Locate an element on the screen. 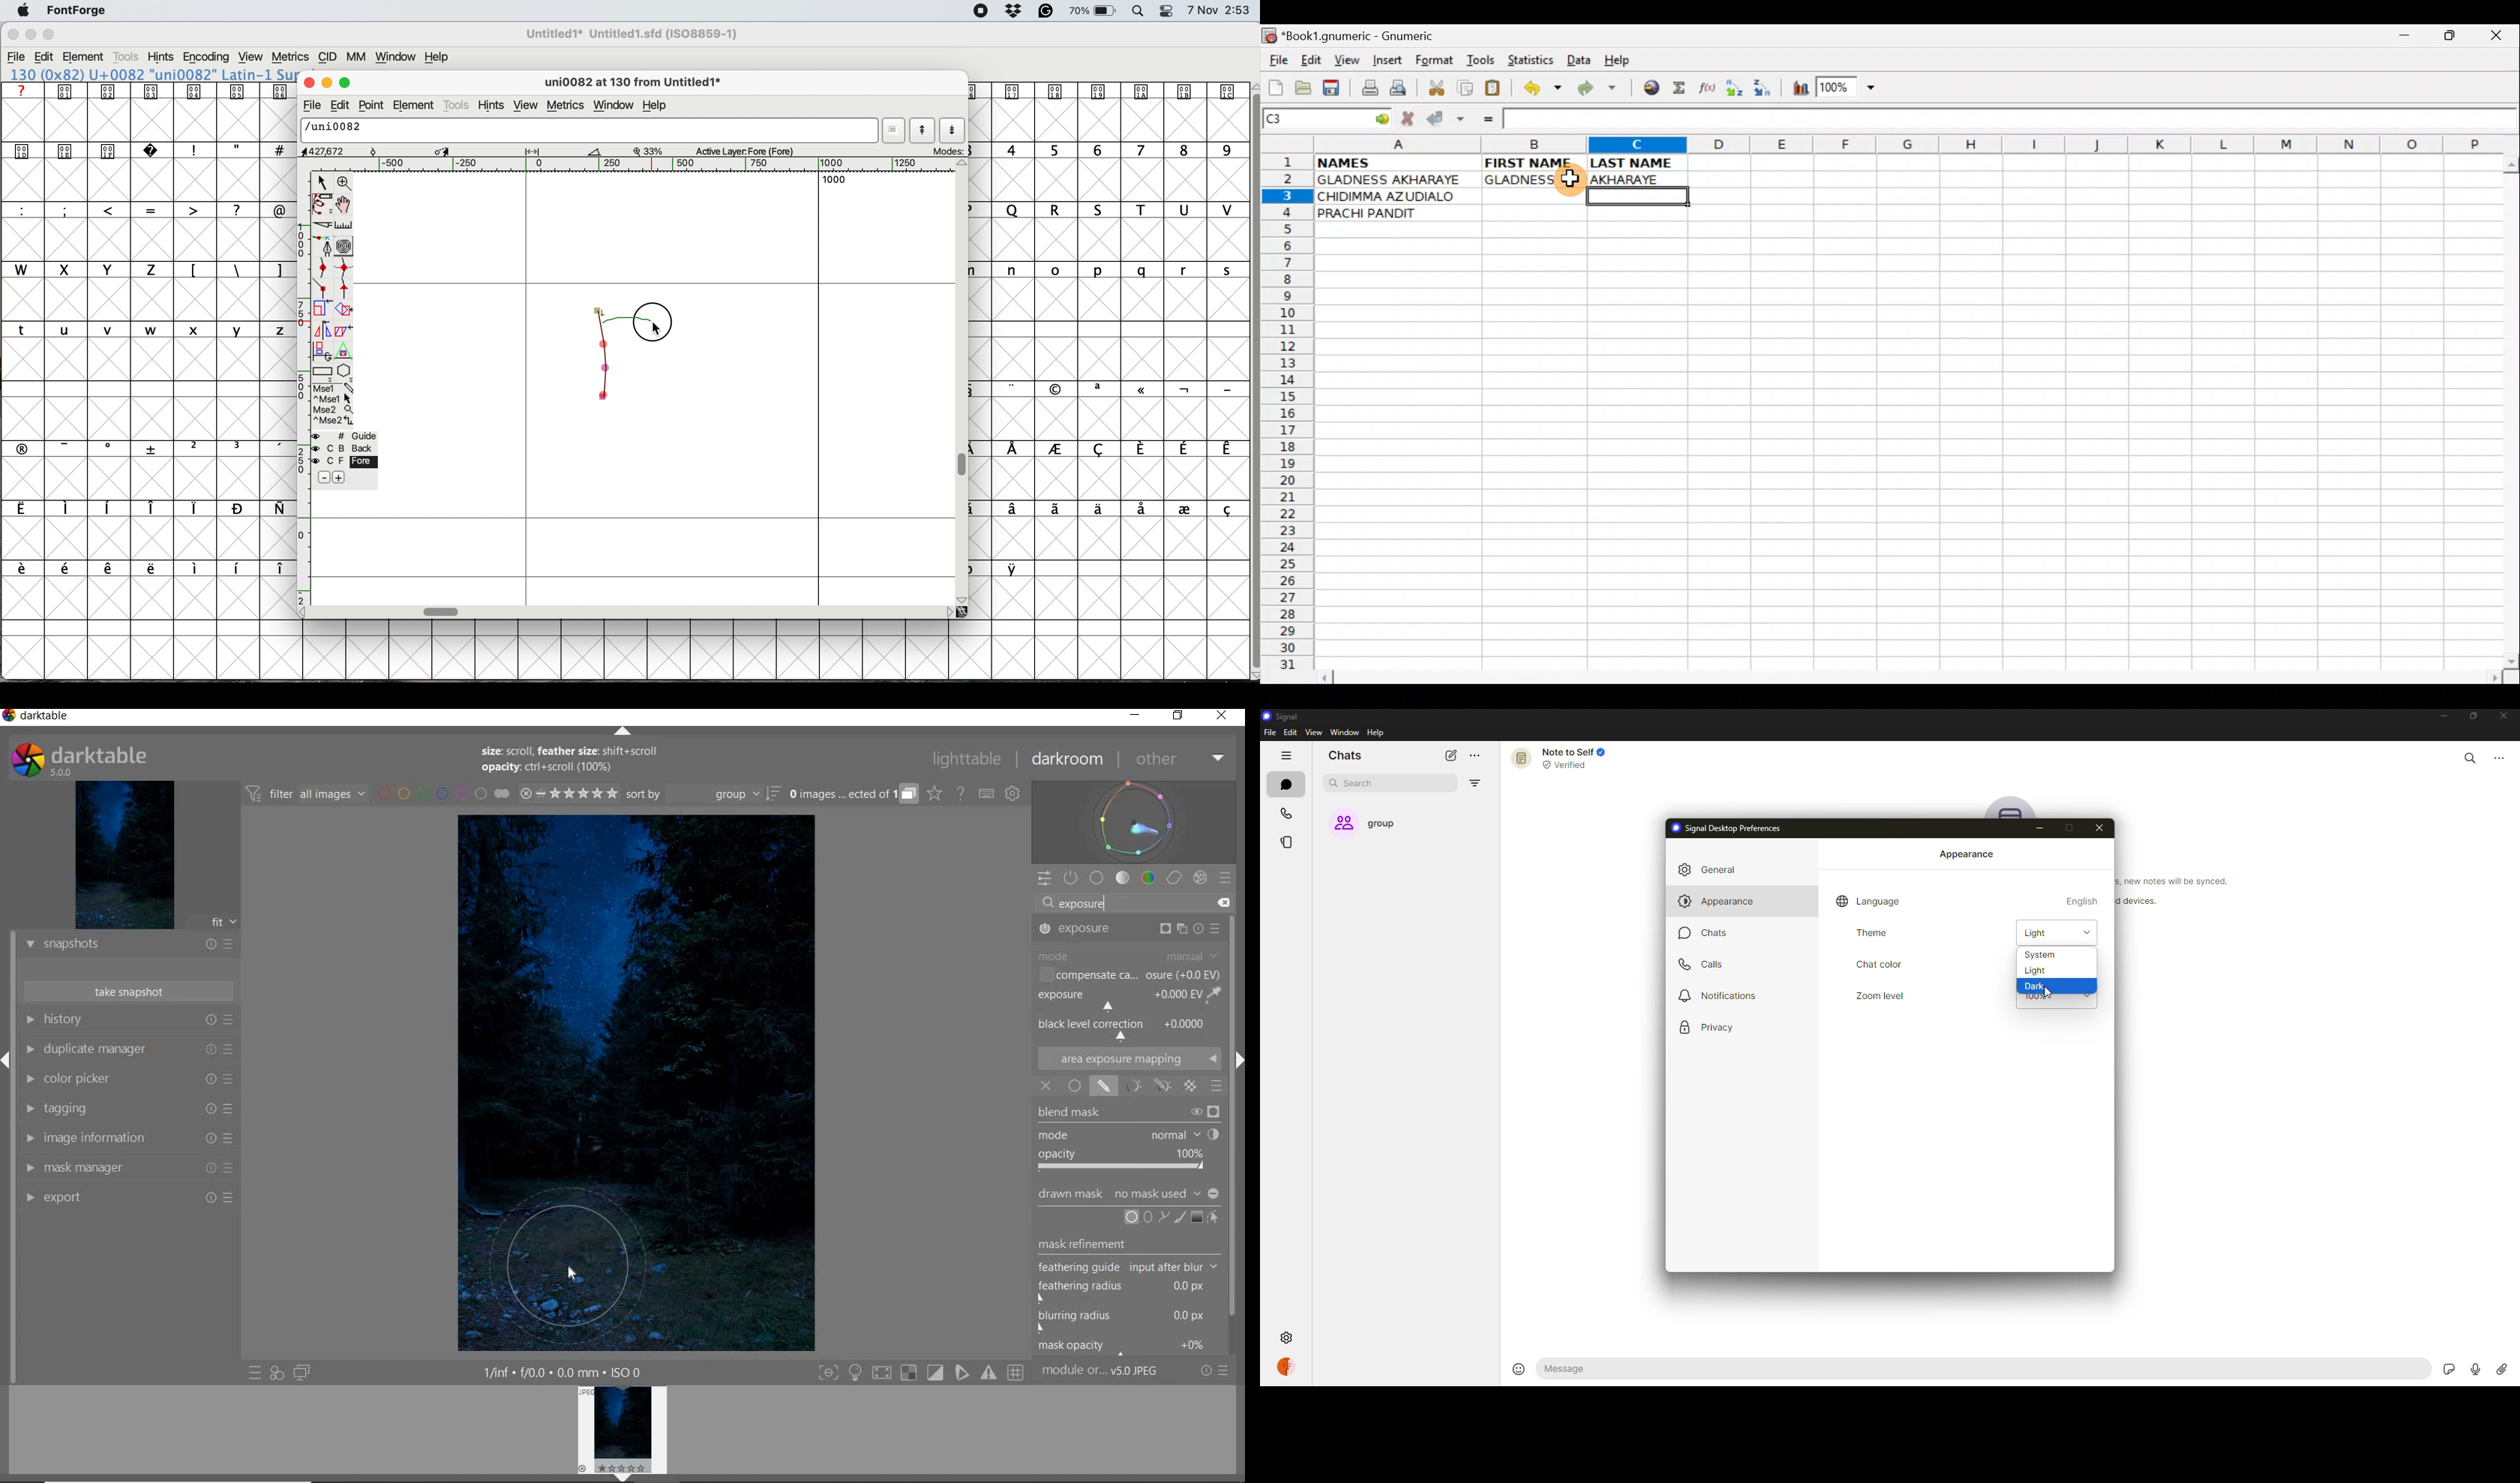 Image resolution: width=2520 pixels, height=1484 pixels. Sum in the current cell is located at coordinates (1683, 89).